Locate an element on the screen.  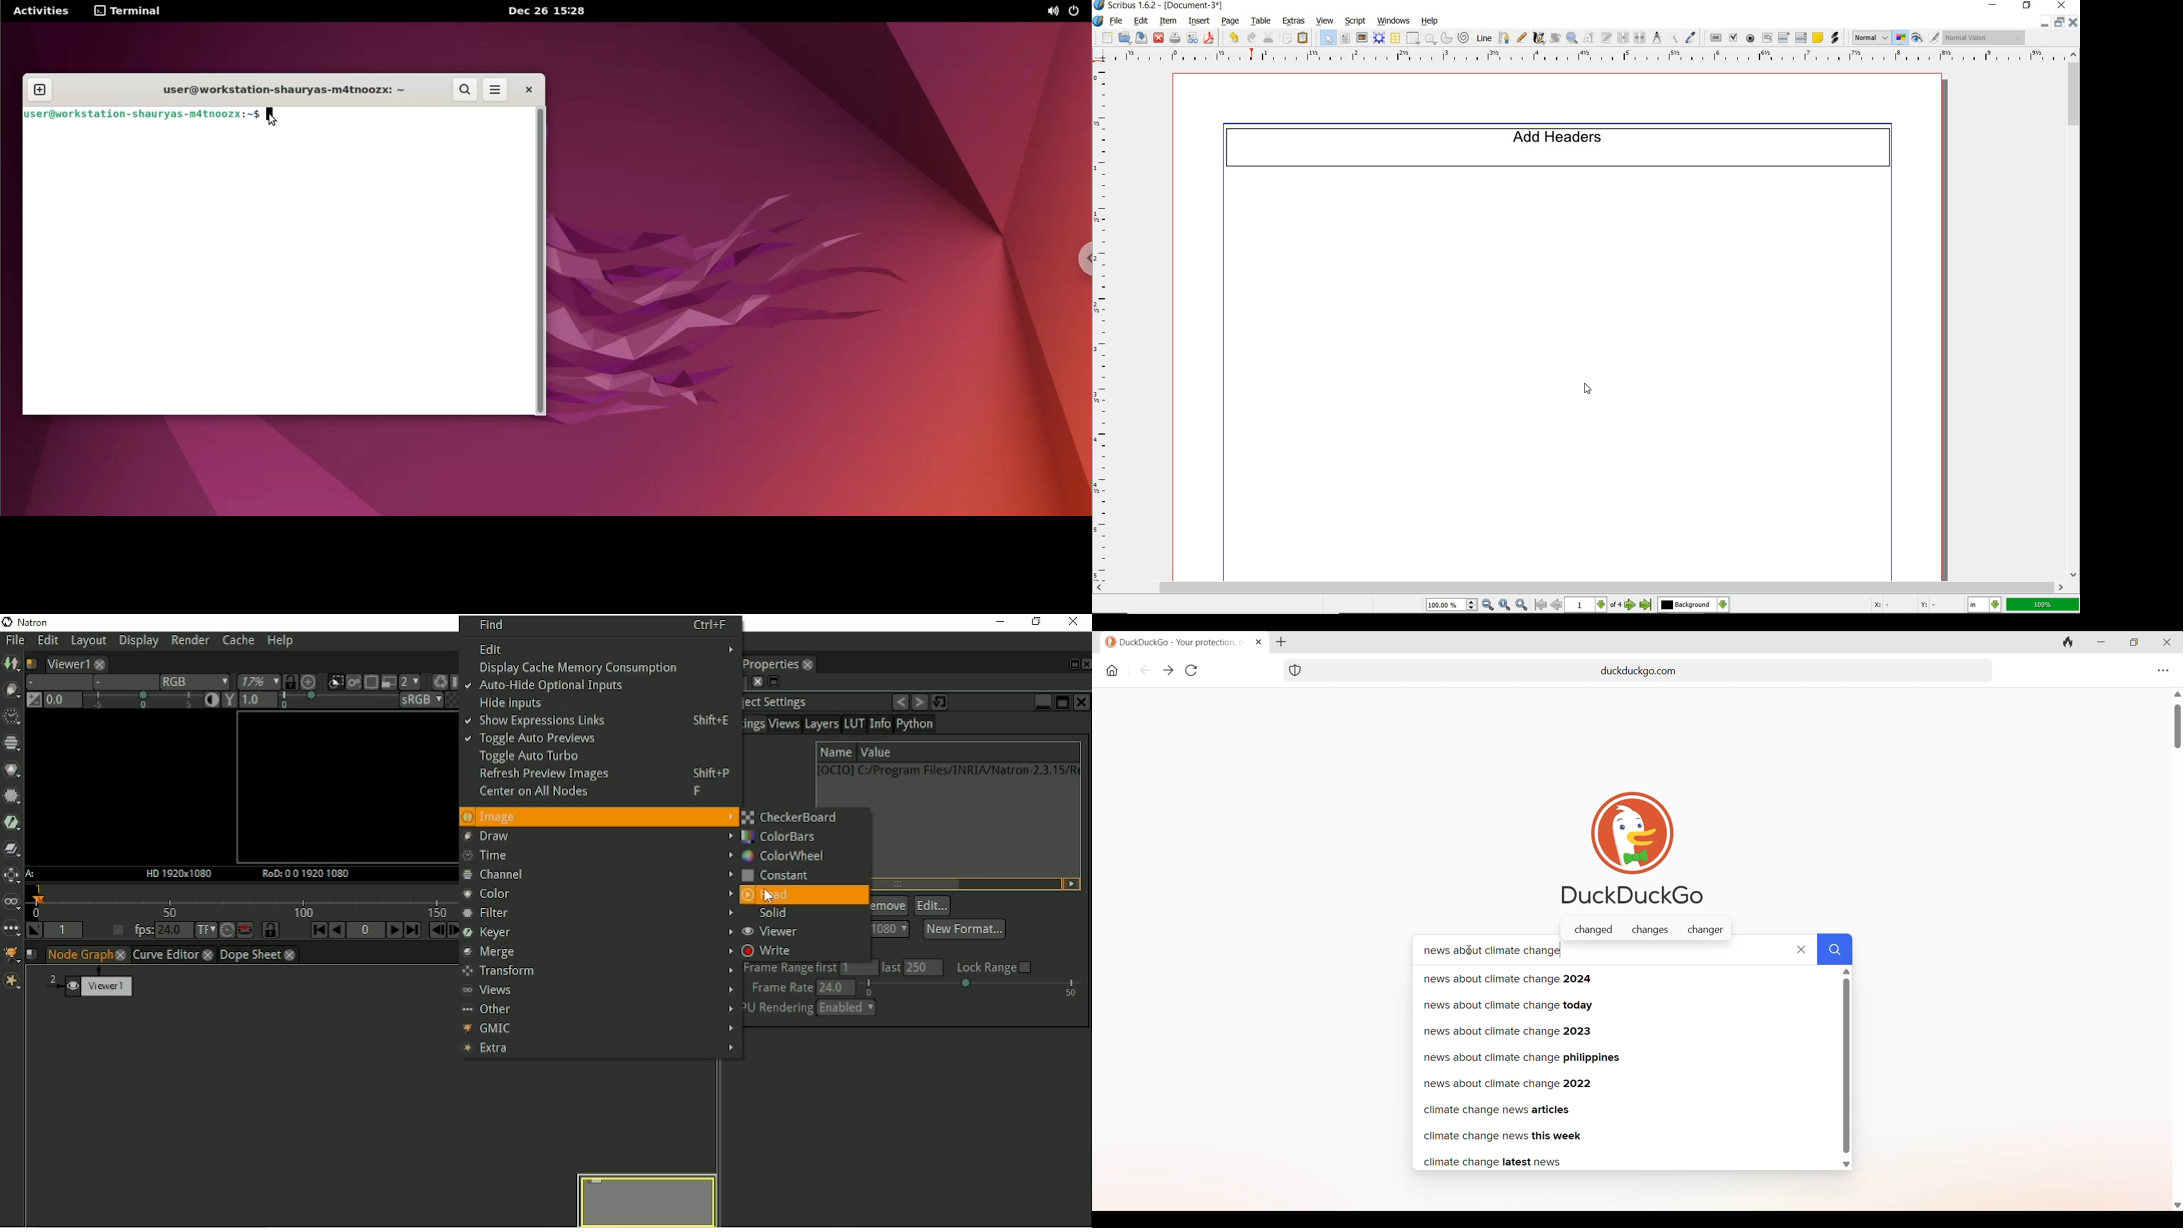
select the current unit is located at coordinates (1985, 604).